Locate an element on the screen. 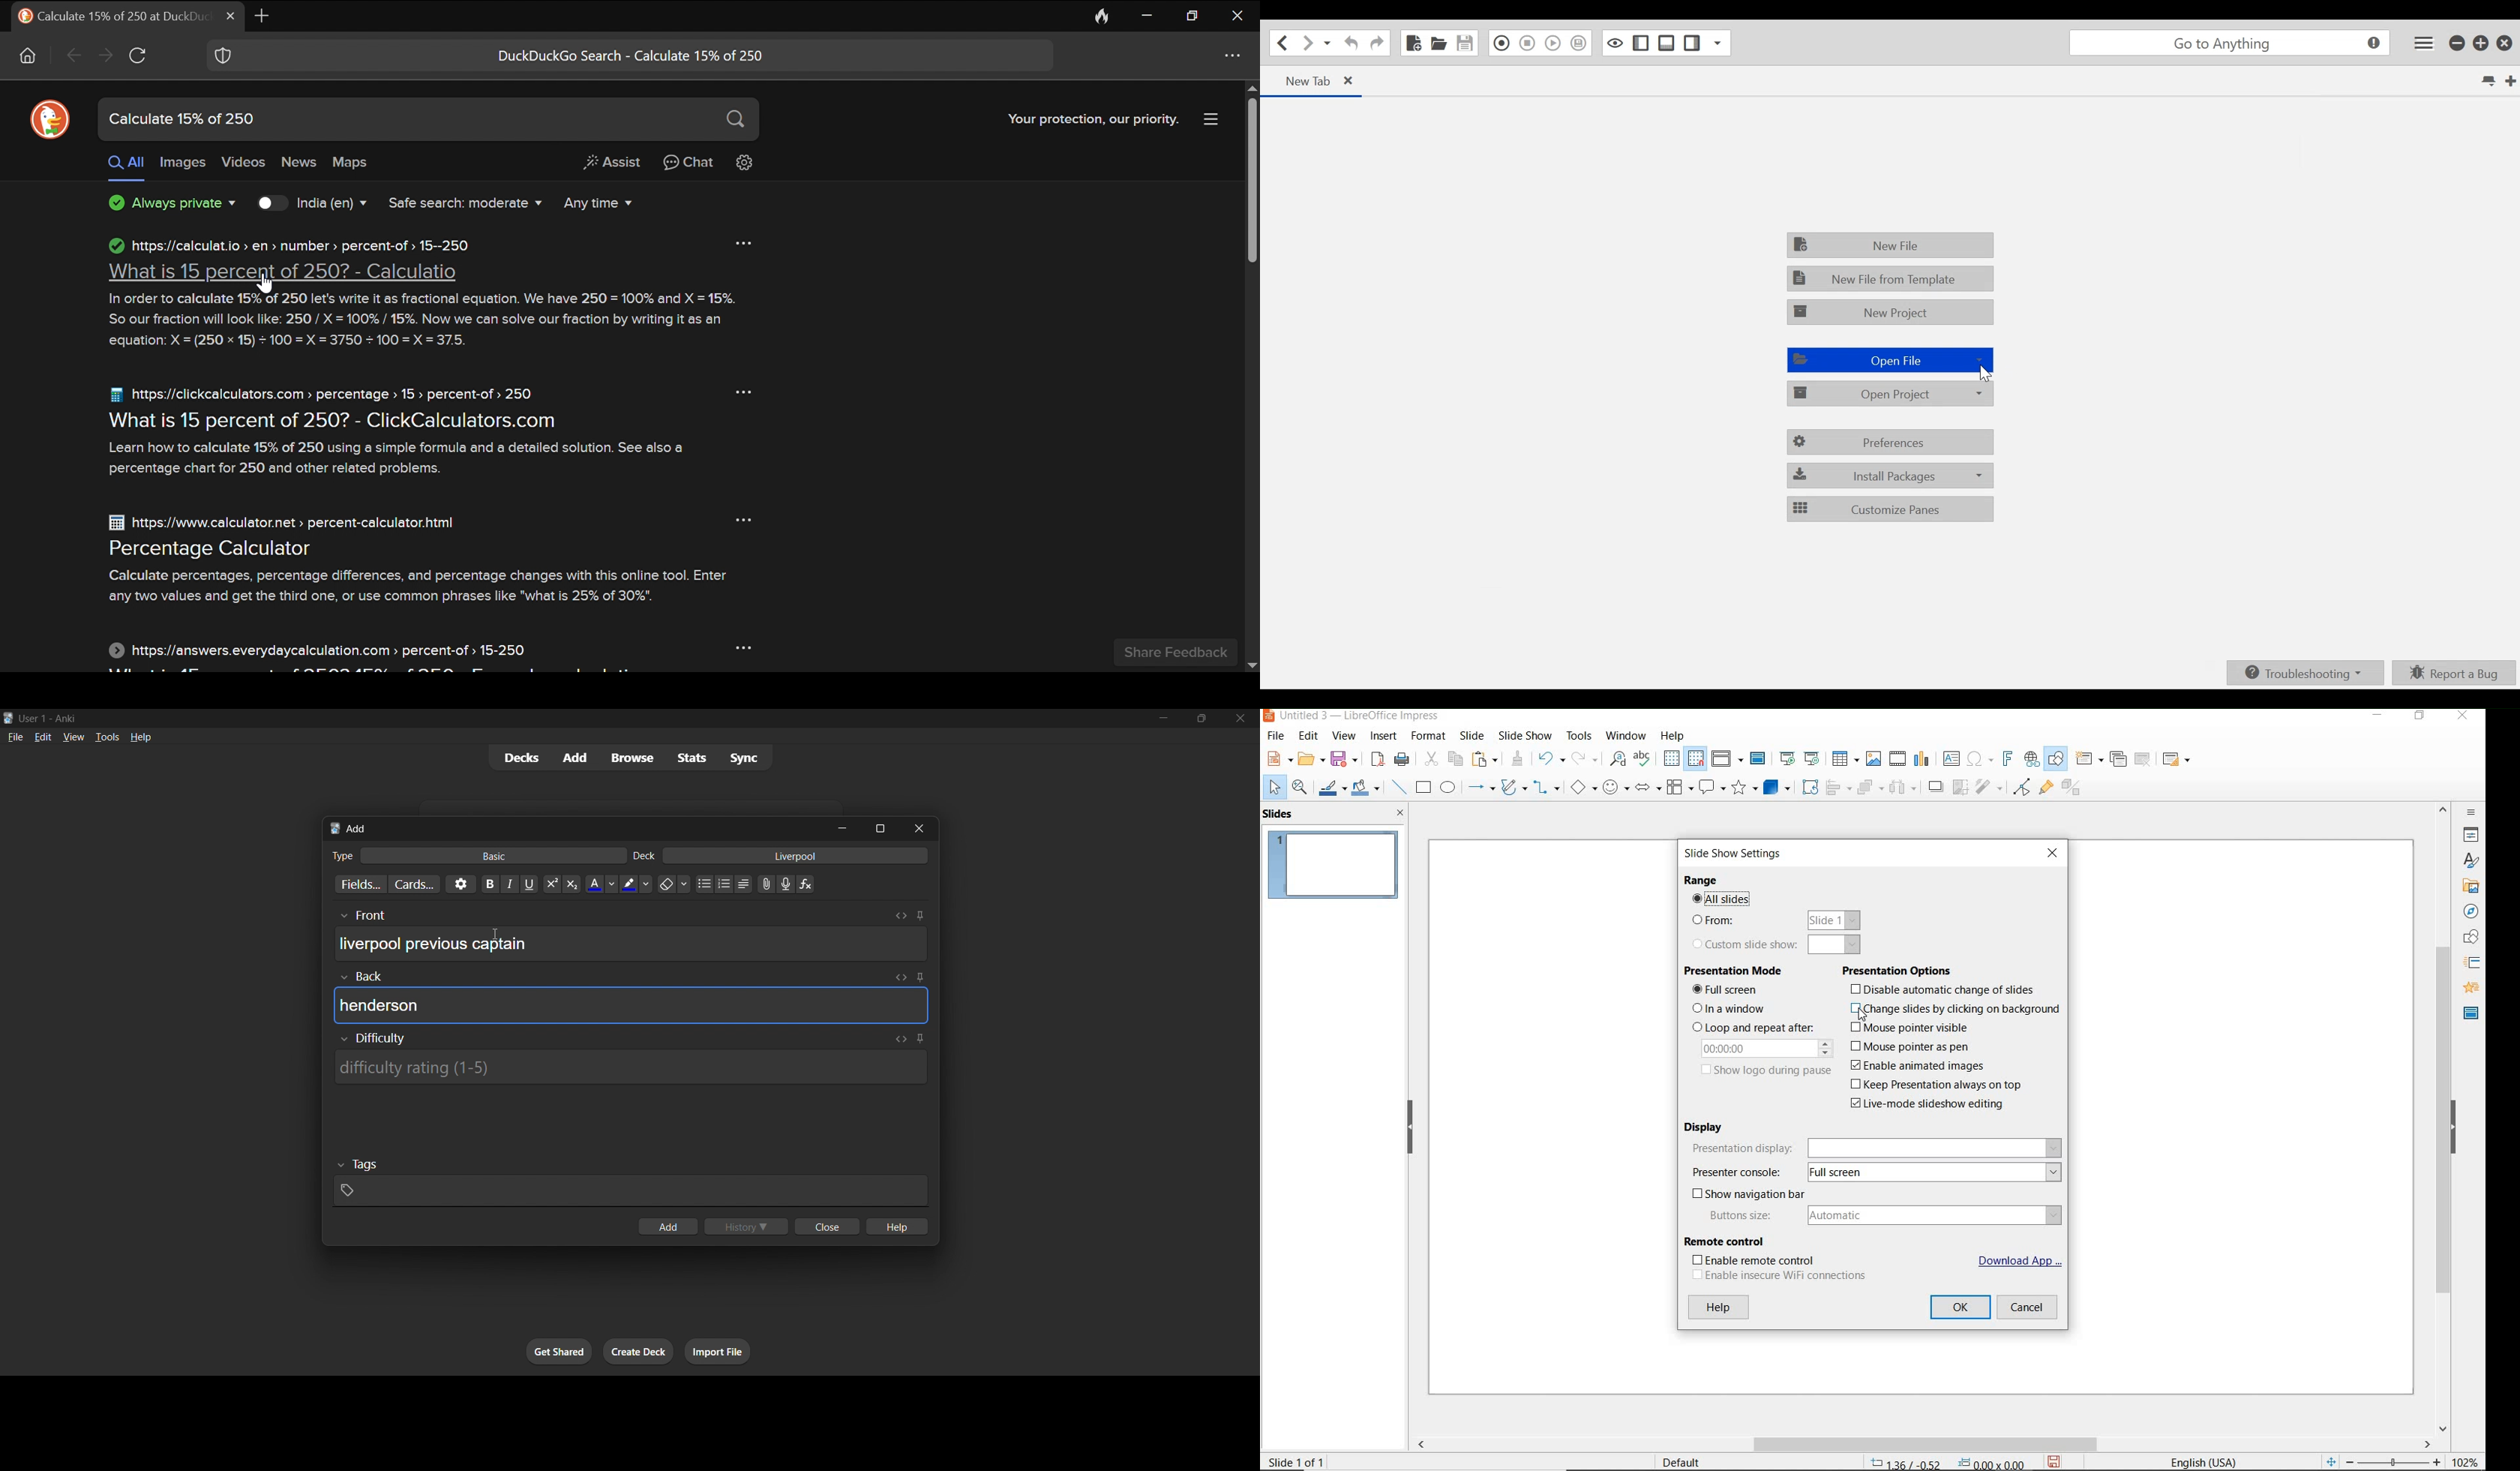 The image size is (2520, 1484). SLIDE TRANSITION is located at coordinates (2469, 964).